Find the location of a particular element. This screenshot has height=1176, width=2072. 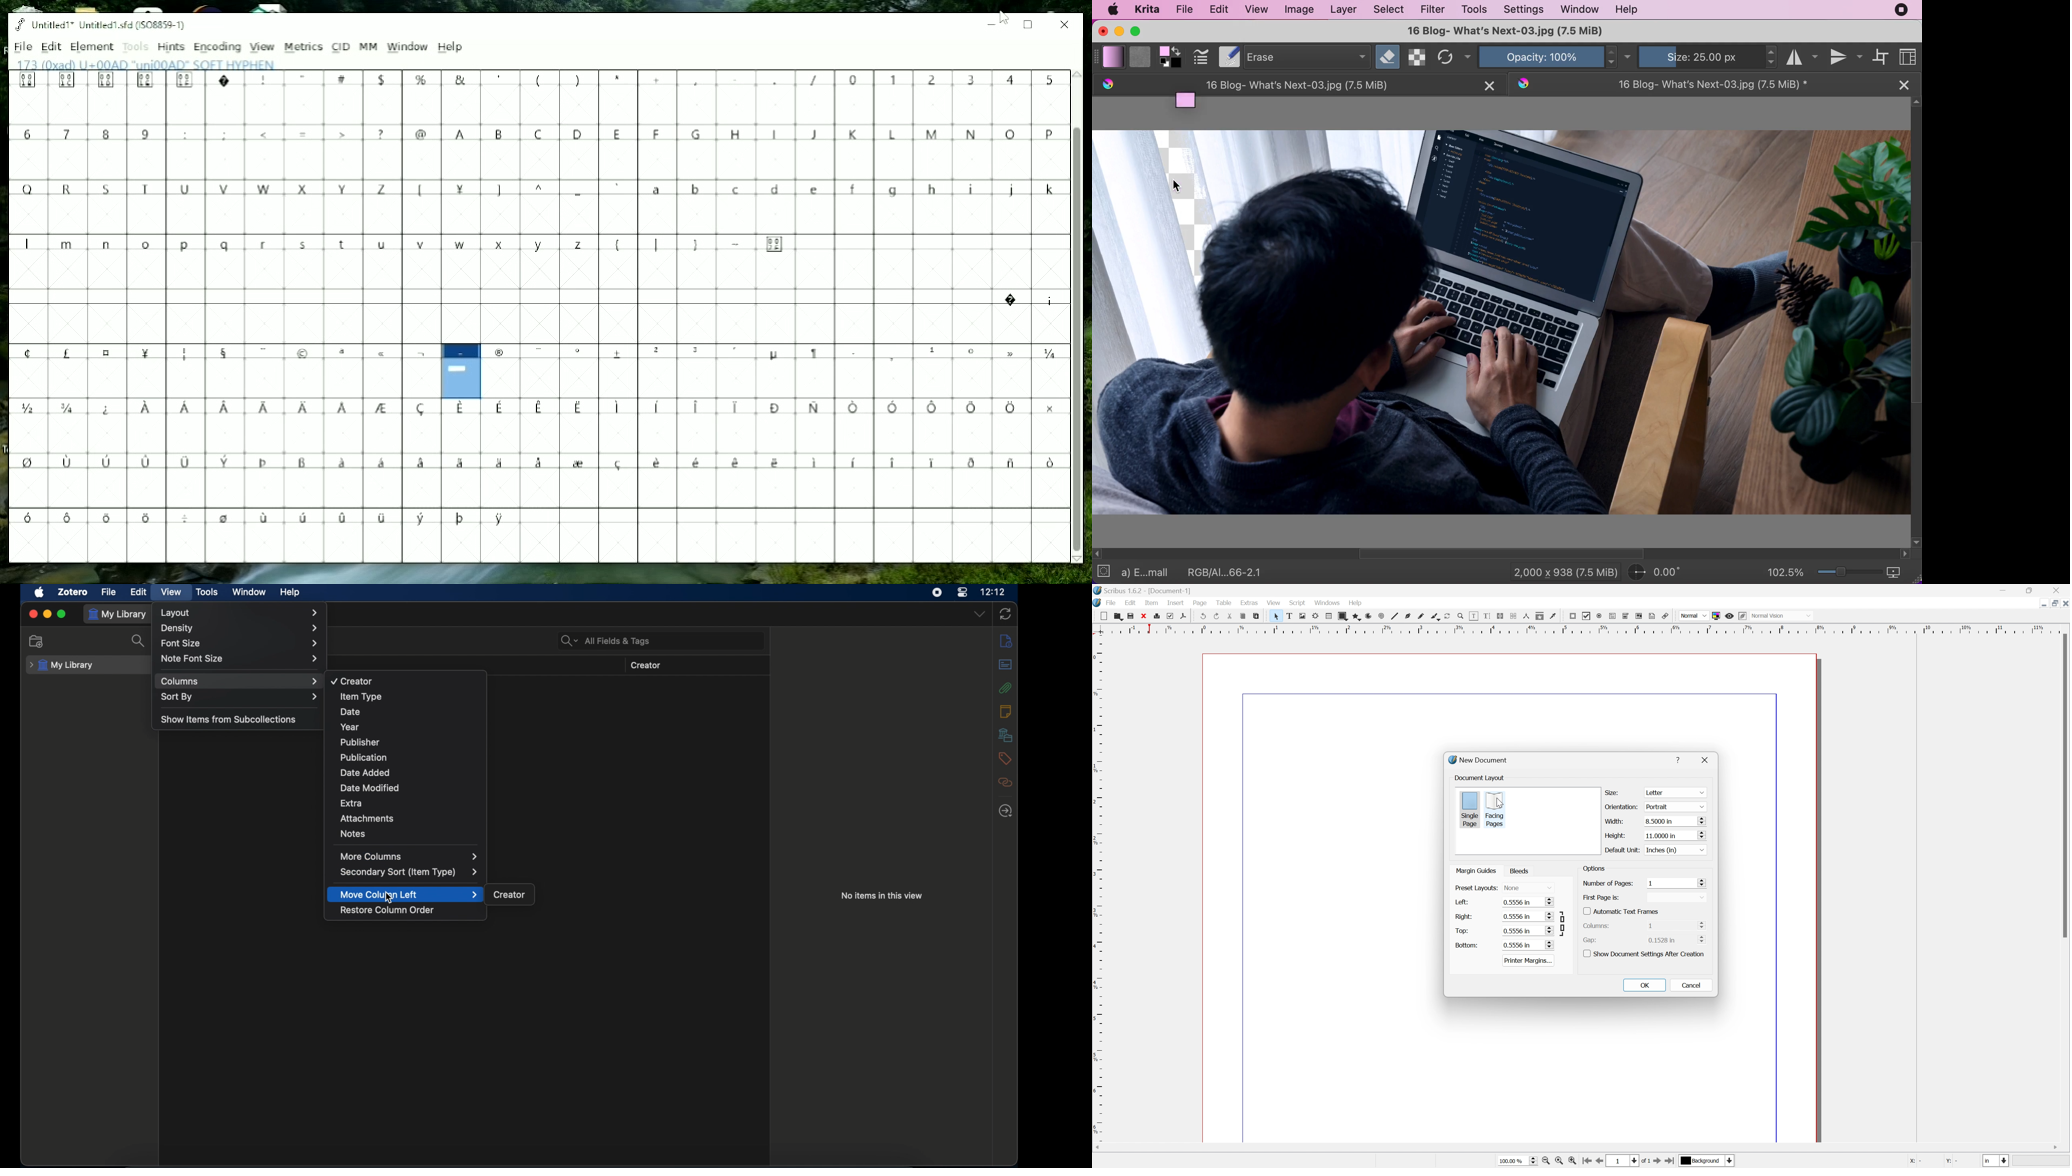

go to previous page is located at coordinates (1601, 1162).